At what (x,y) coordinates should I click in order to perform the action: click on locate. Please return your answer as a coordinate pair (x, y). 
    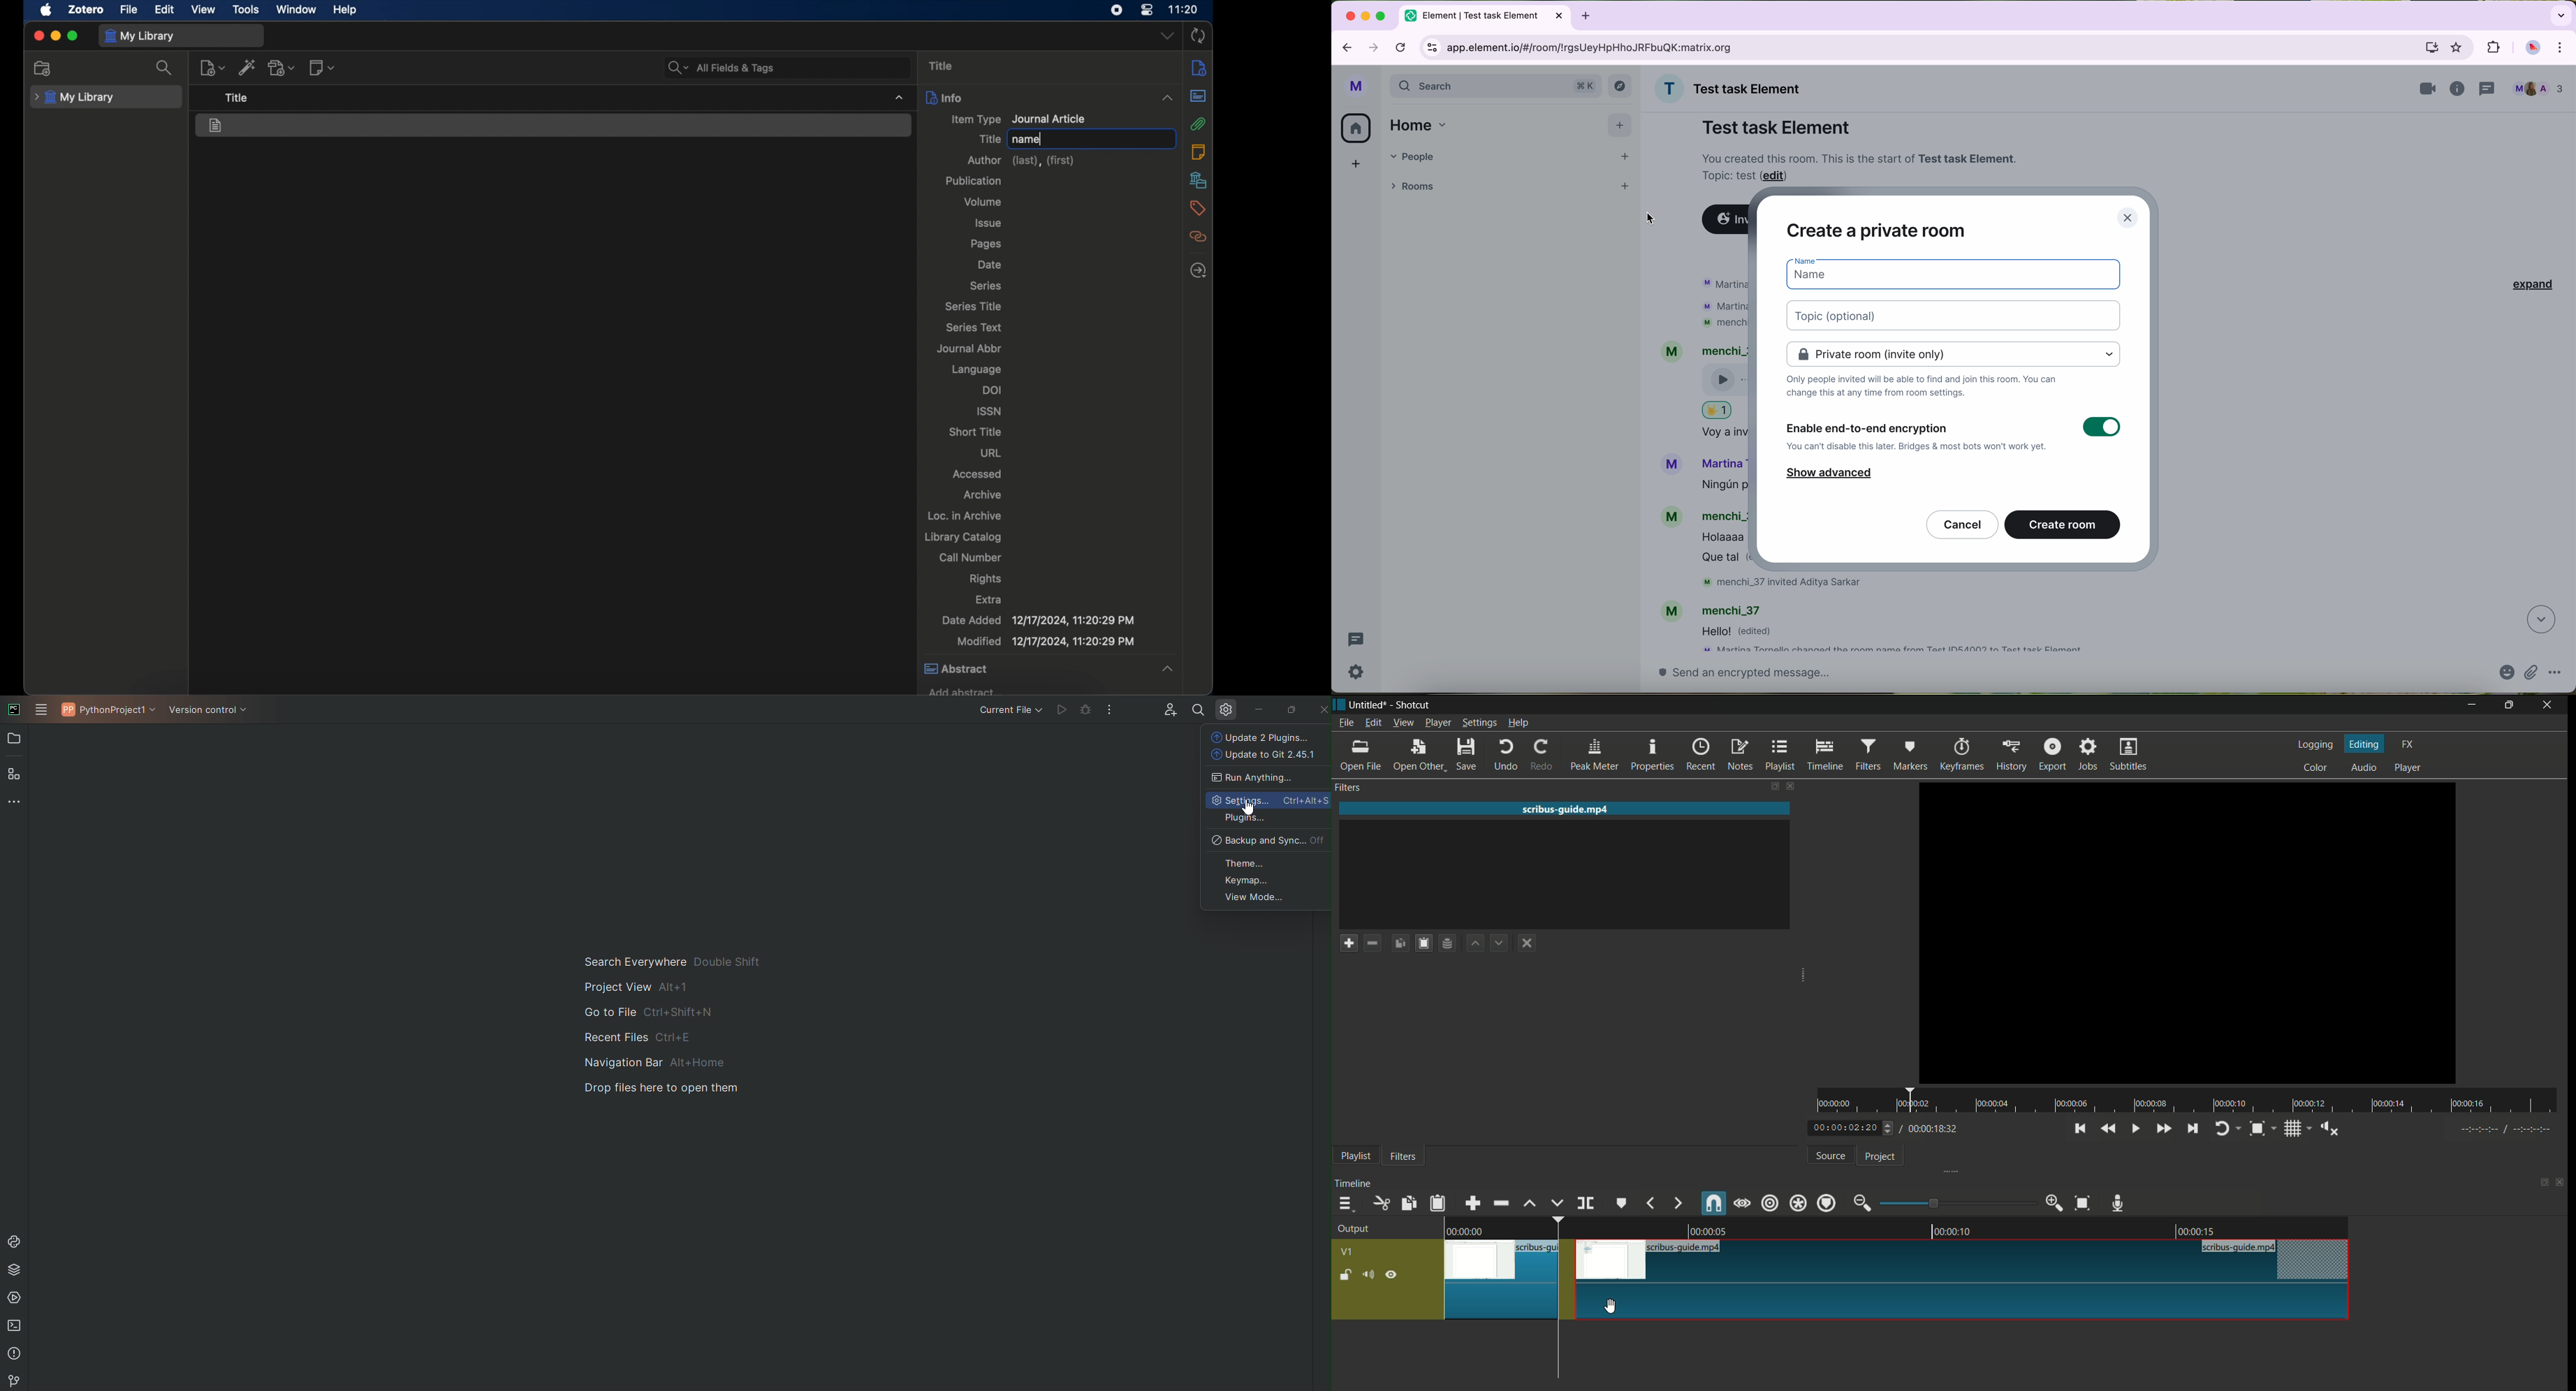
    Looking at the image, I should click on (1198, 269).